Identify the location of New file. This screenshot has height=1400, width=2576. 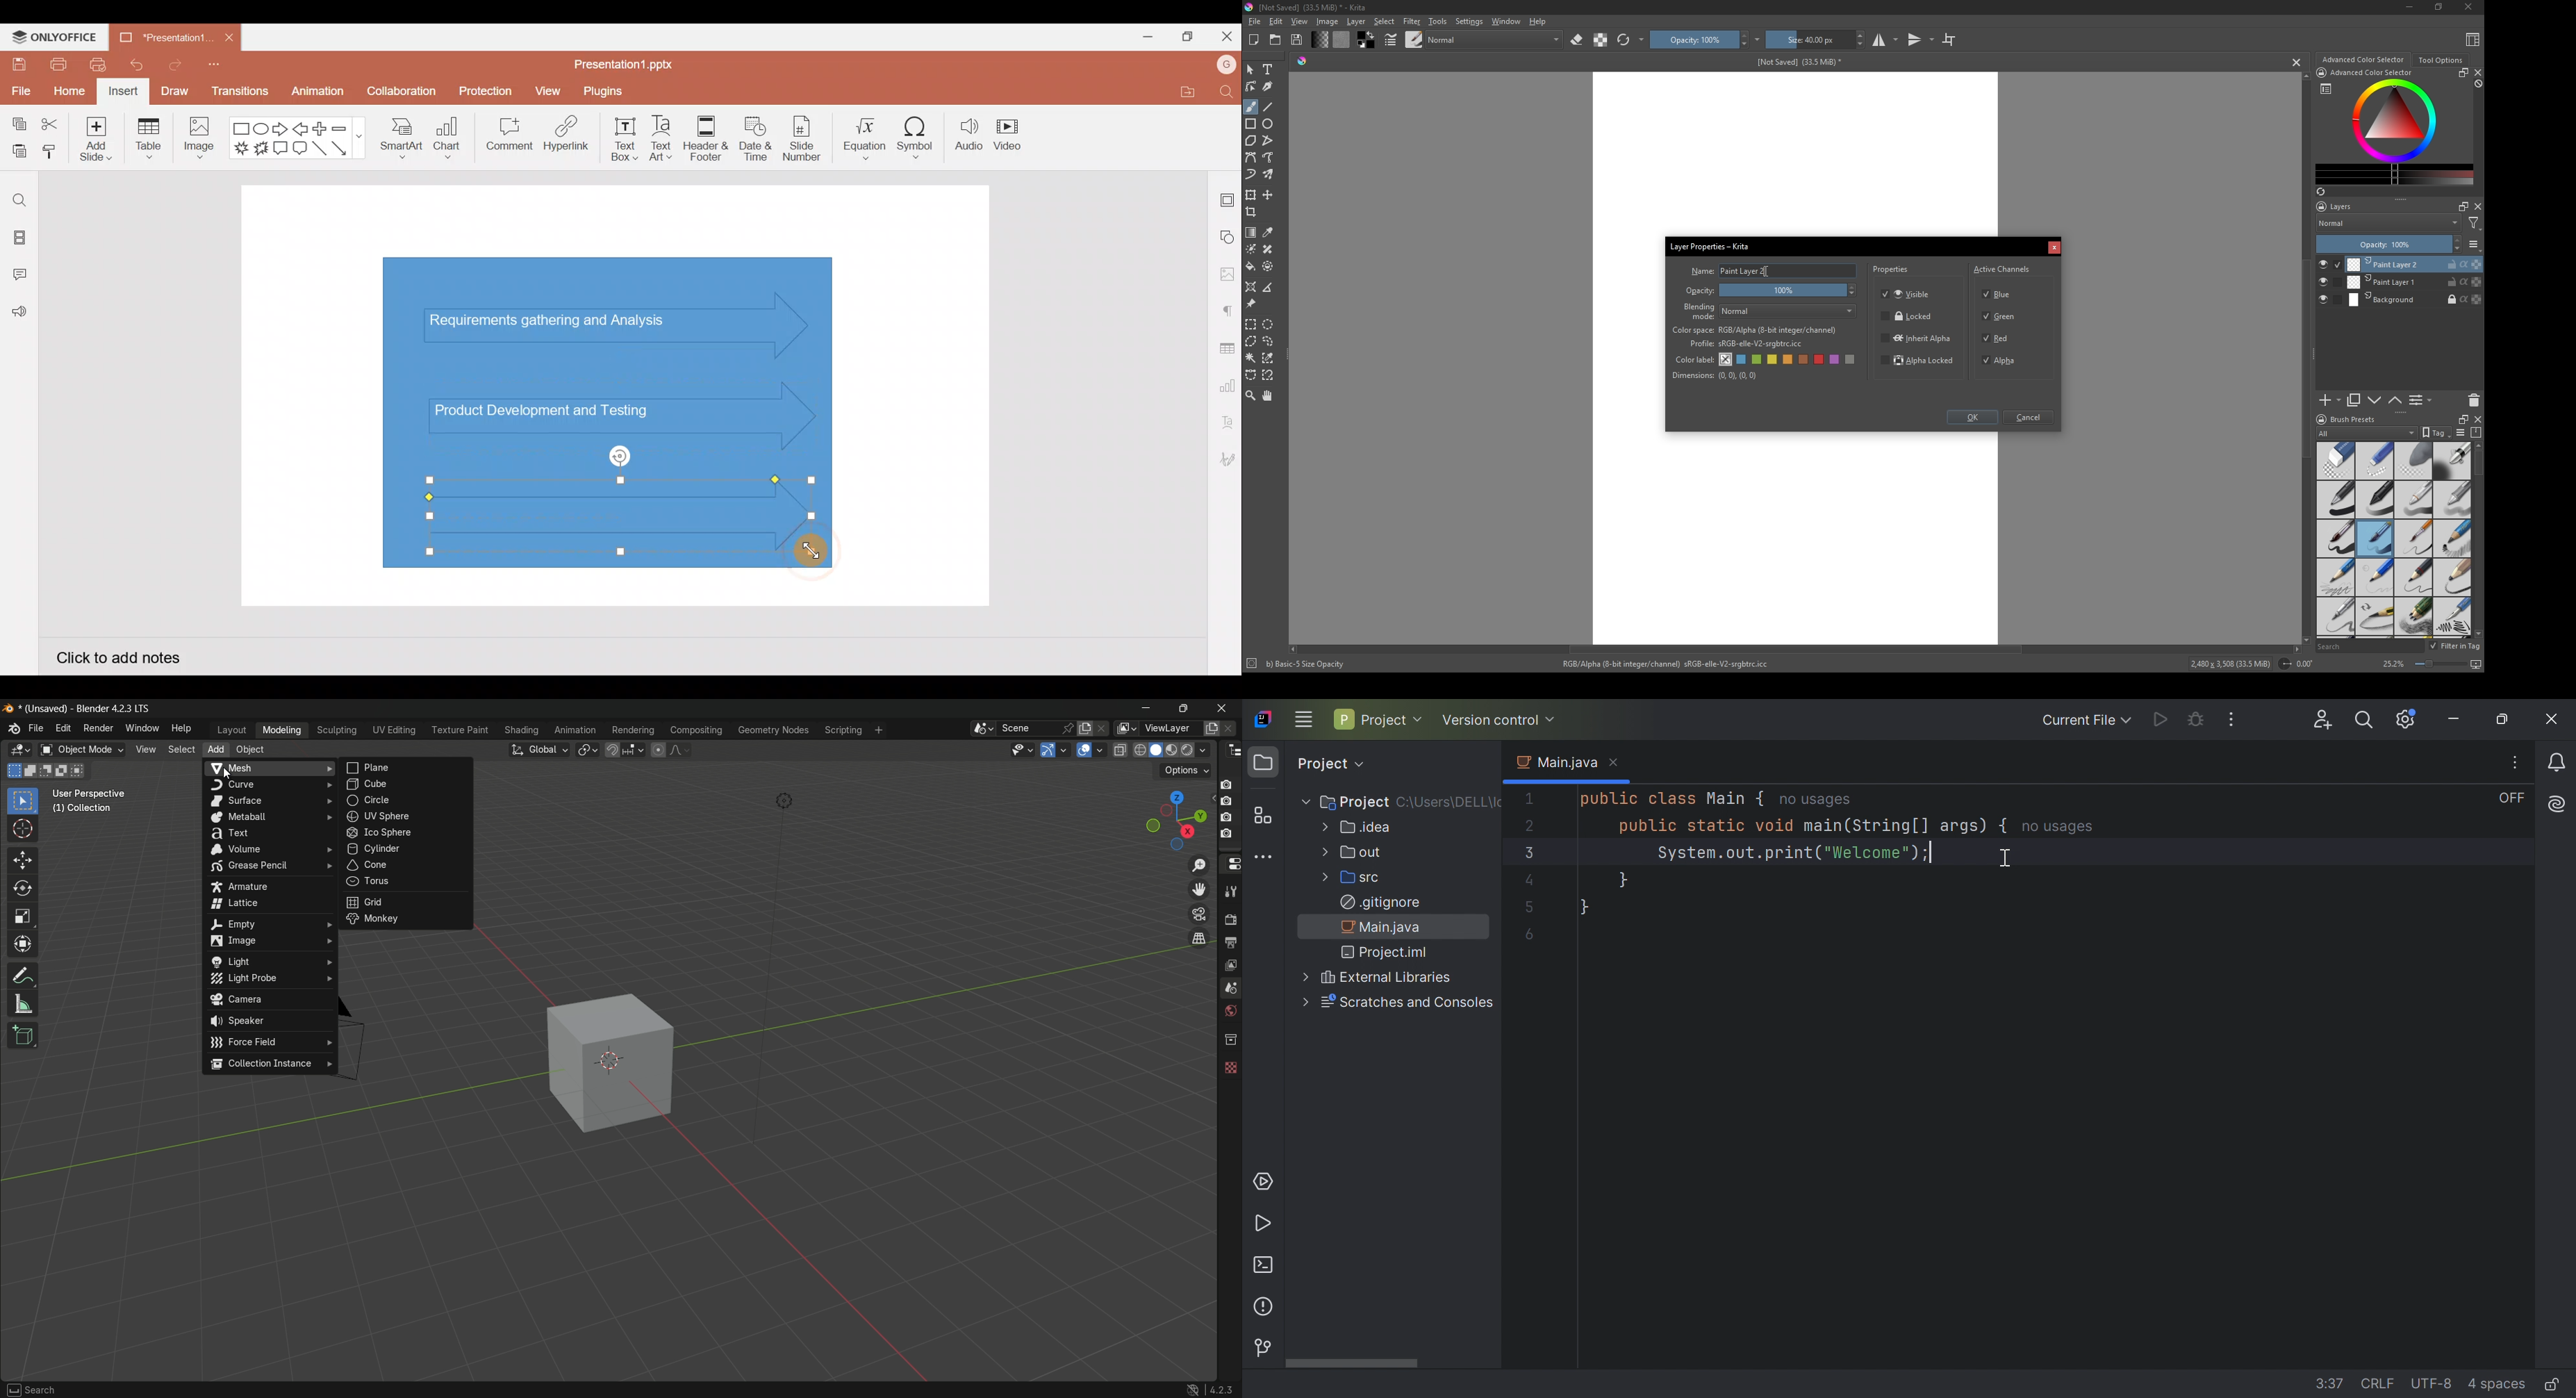
(1252, 41).